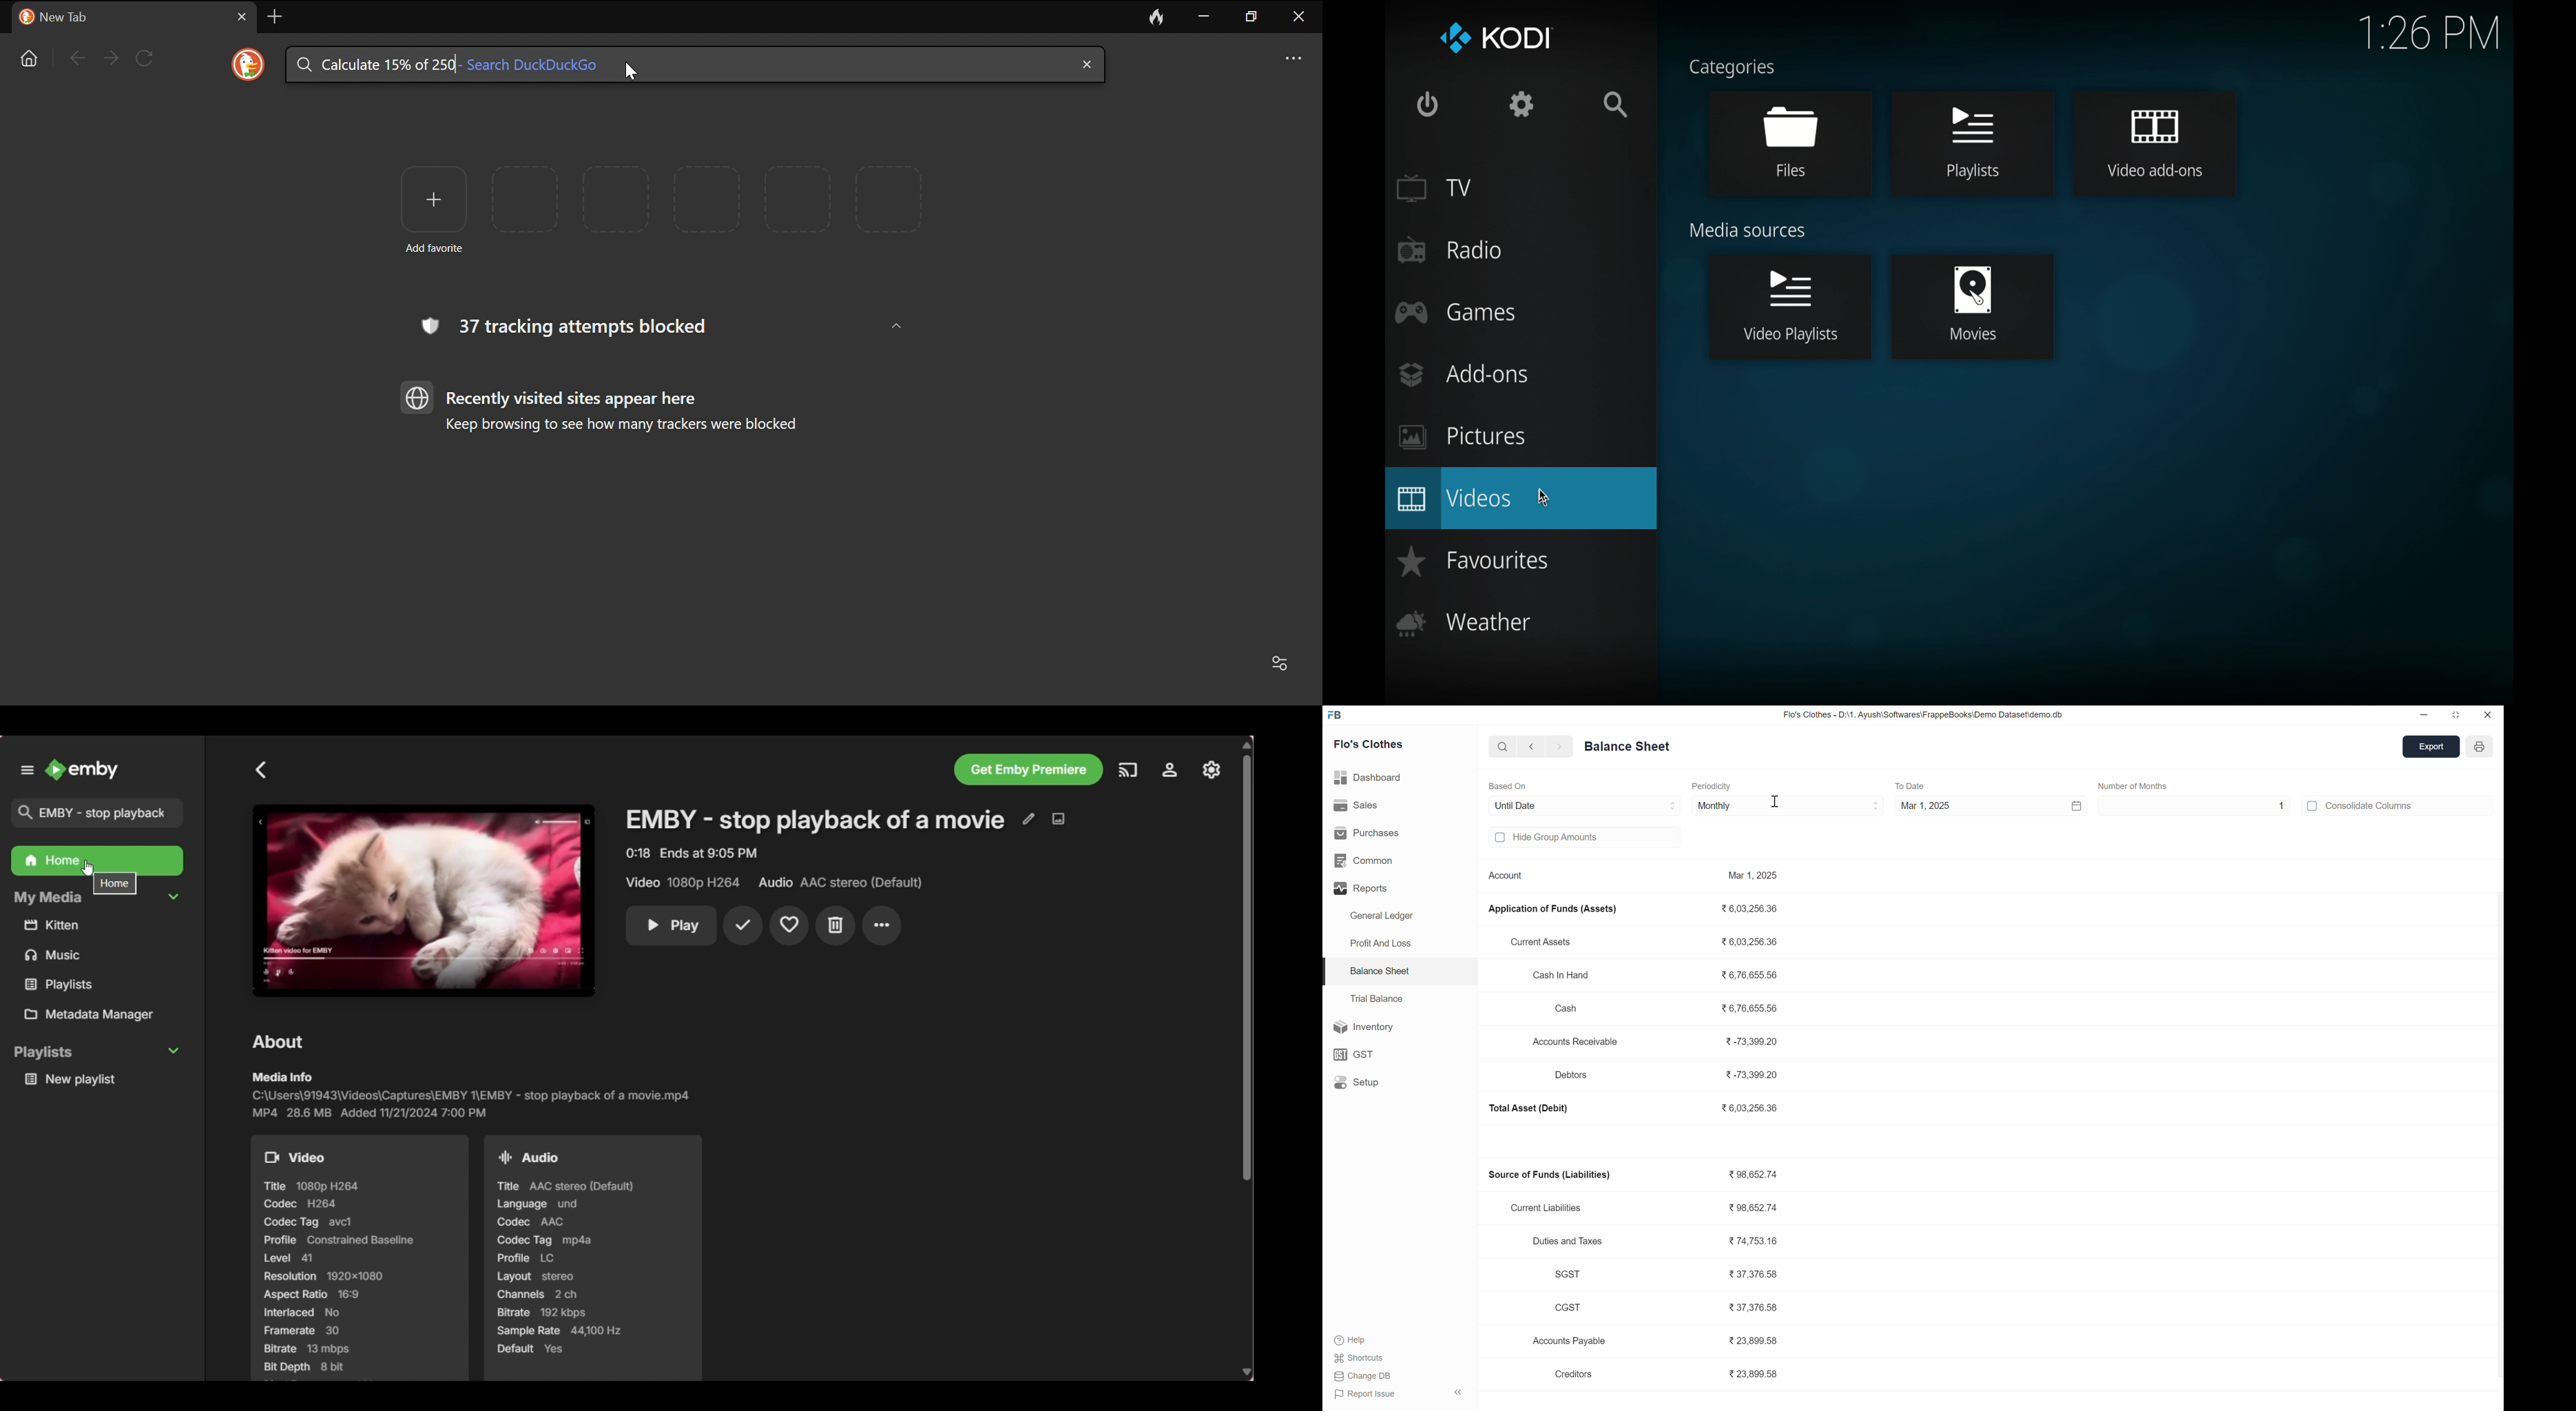  What do you see at coordinates (1501, 747) in the screenshot?
I see `search` at bounding box center [1501, 747].